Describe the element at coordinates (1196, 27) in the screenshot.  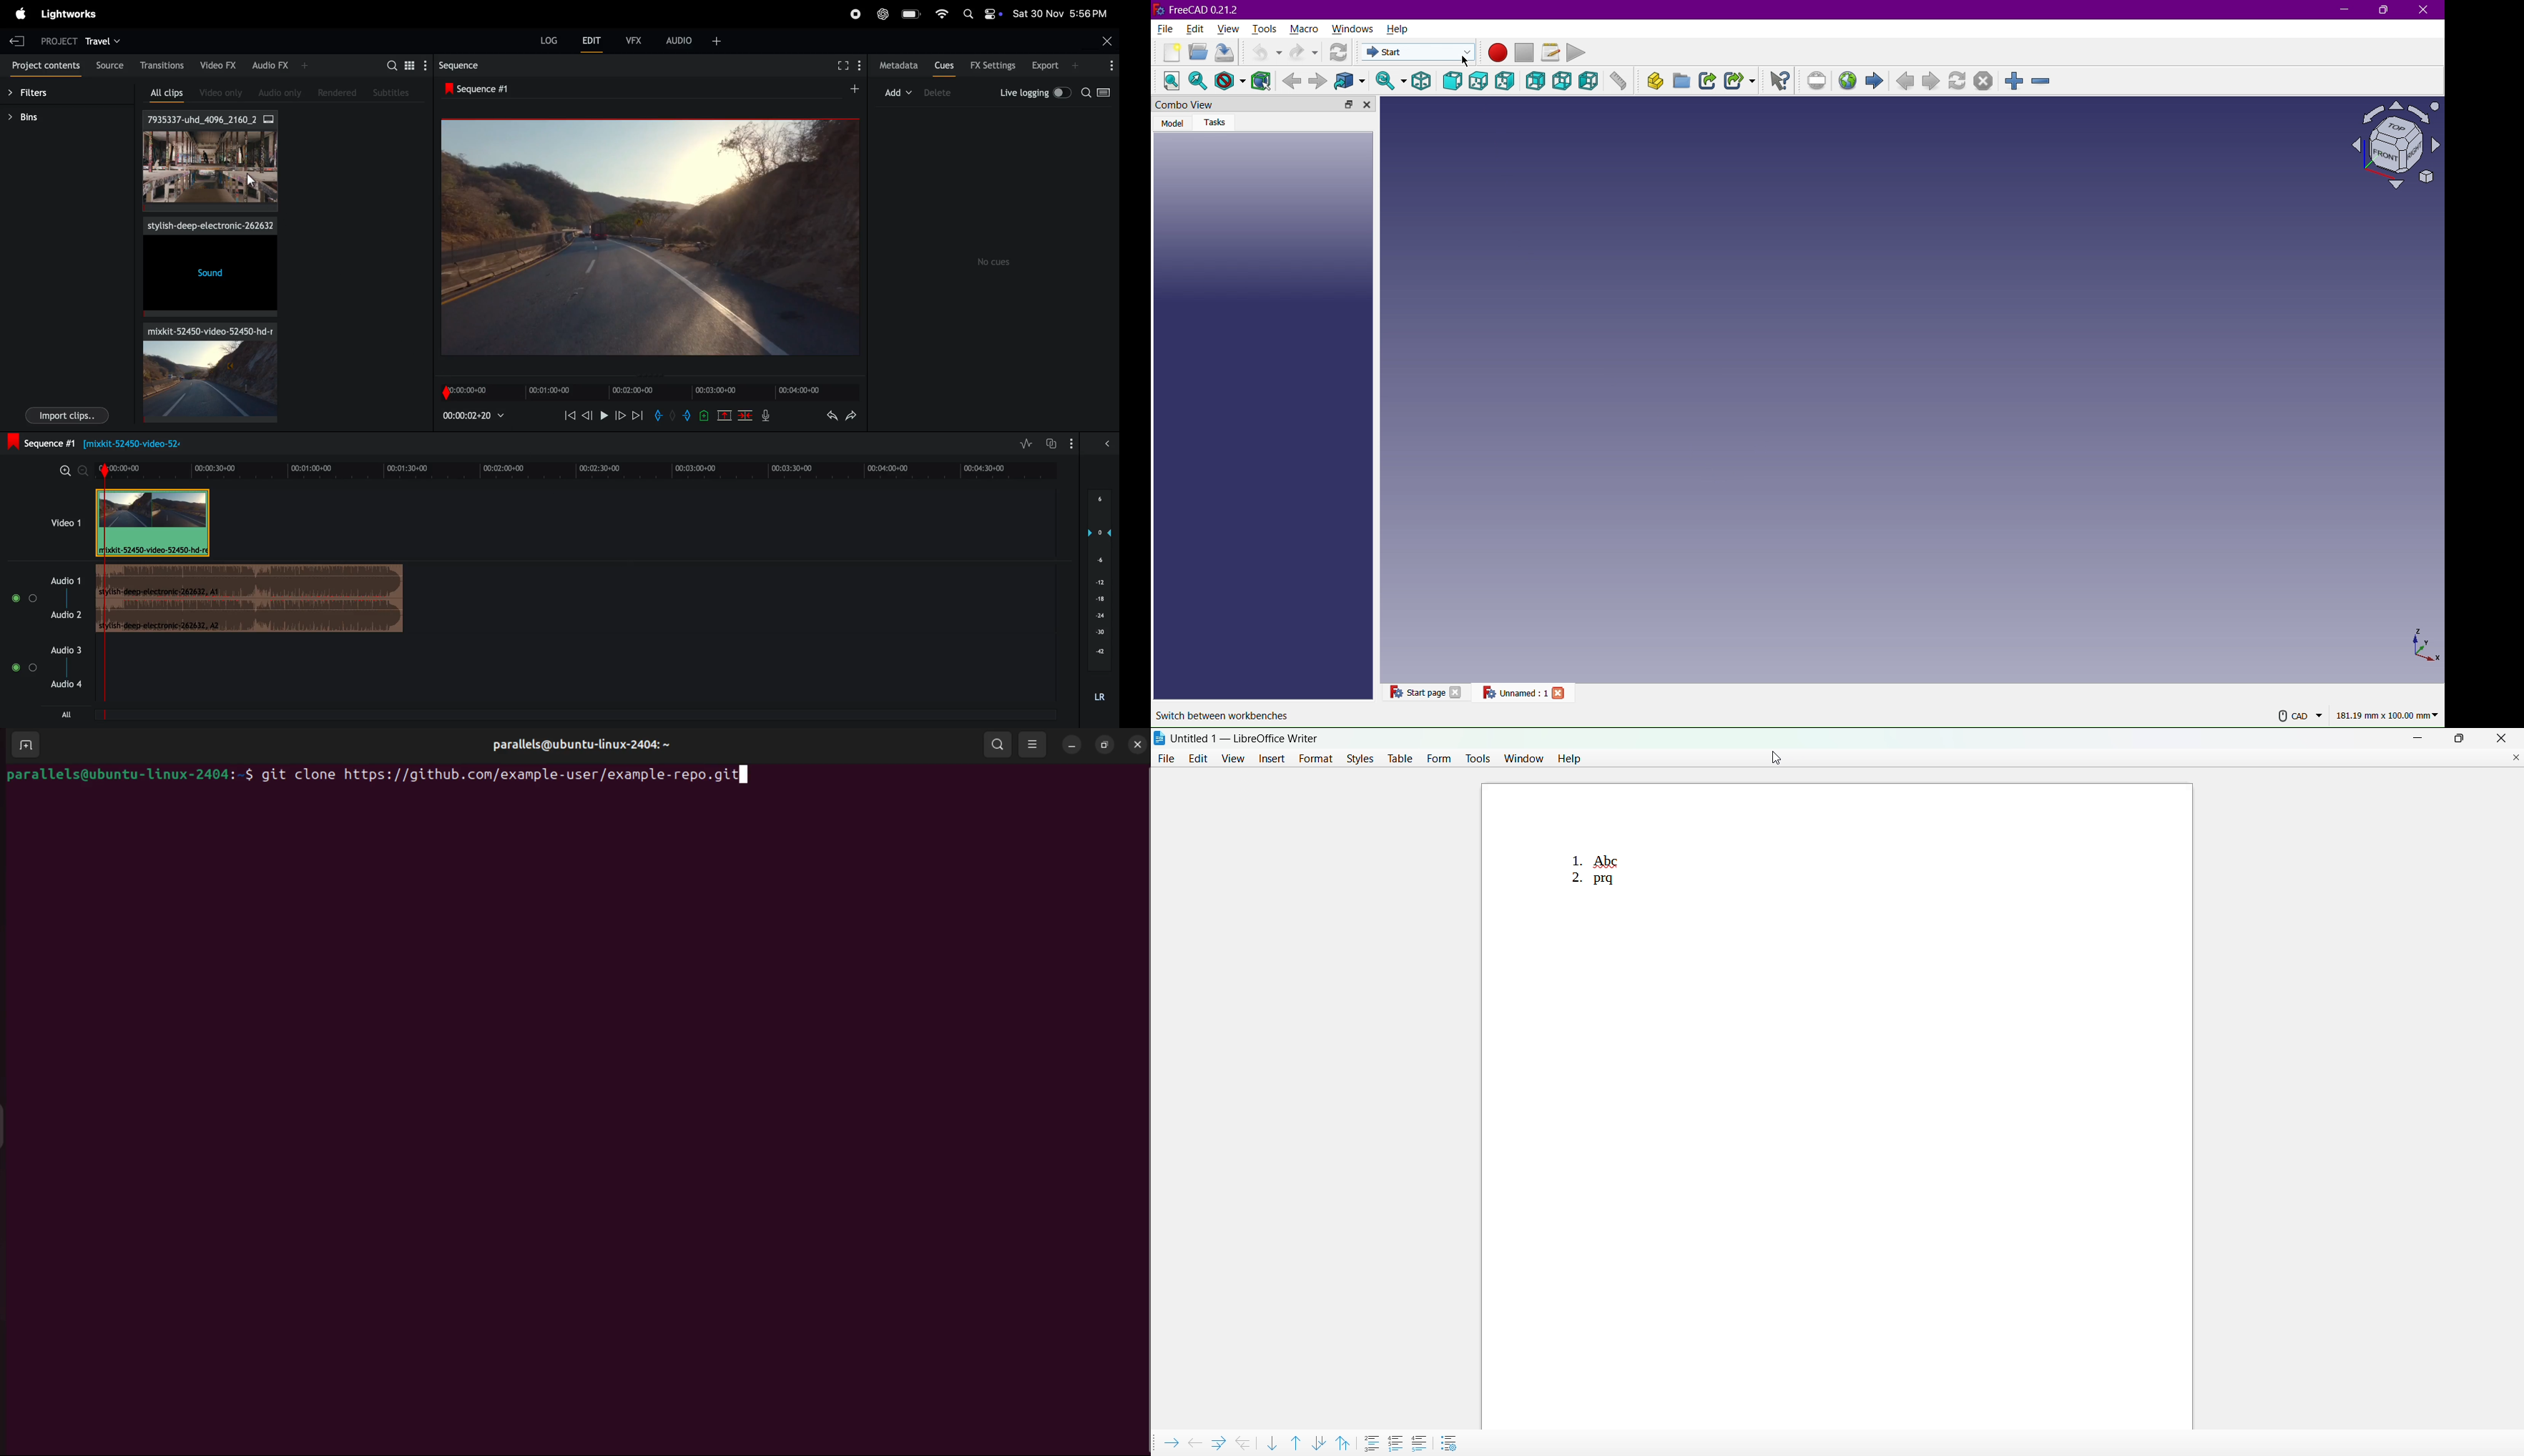
I see `Edit` at that location.